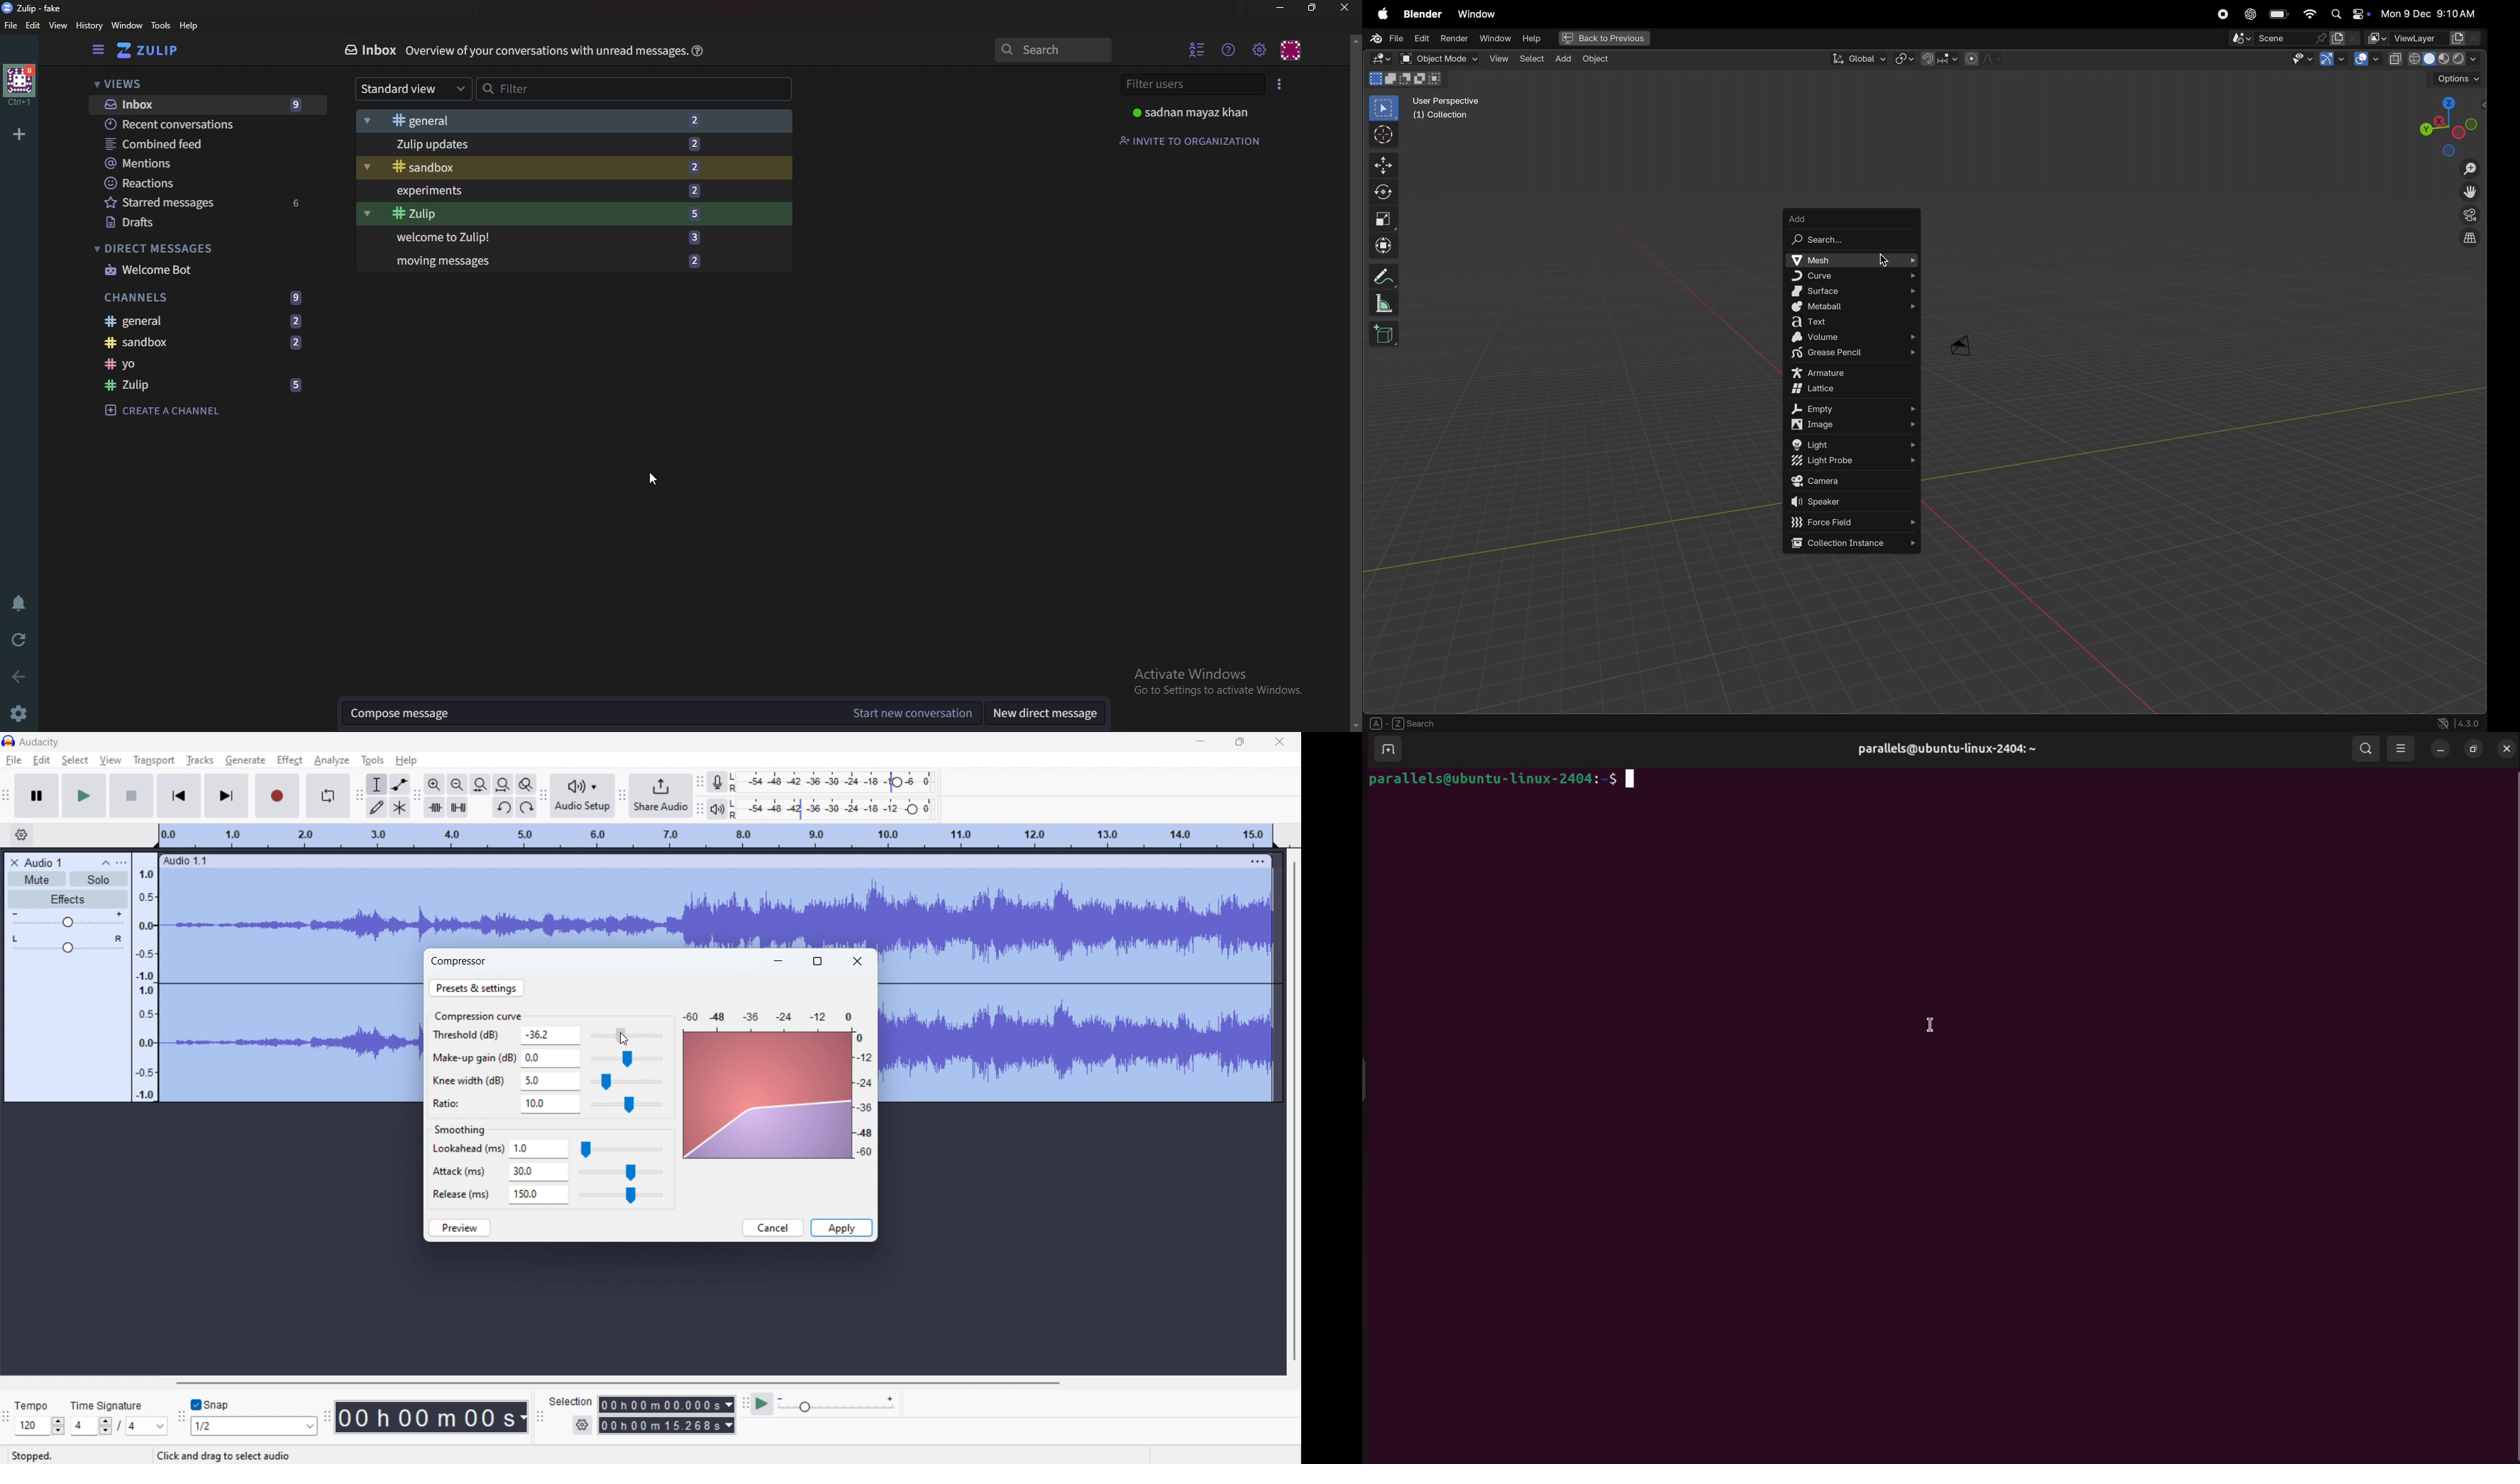 The image size is (2520, 1484). Describe the element at coordinates (667, 1425) in the screenshot. I see `00h00m15.268s (end time)` at that location.